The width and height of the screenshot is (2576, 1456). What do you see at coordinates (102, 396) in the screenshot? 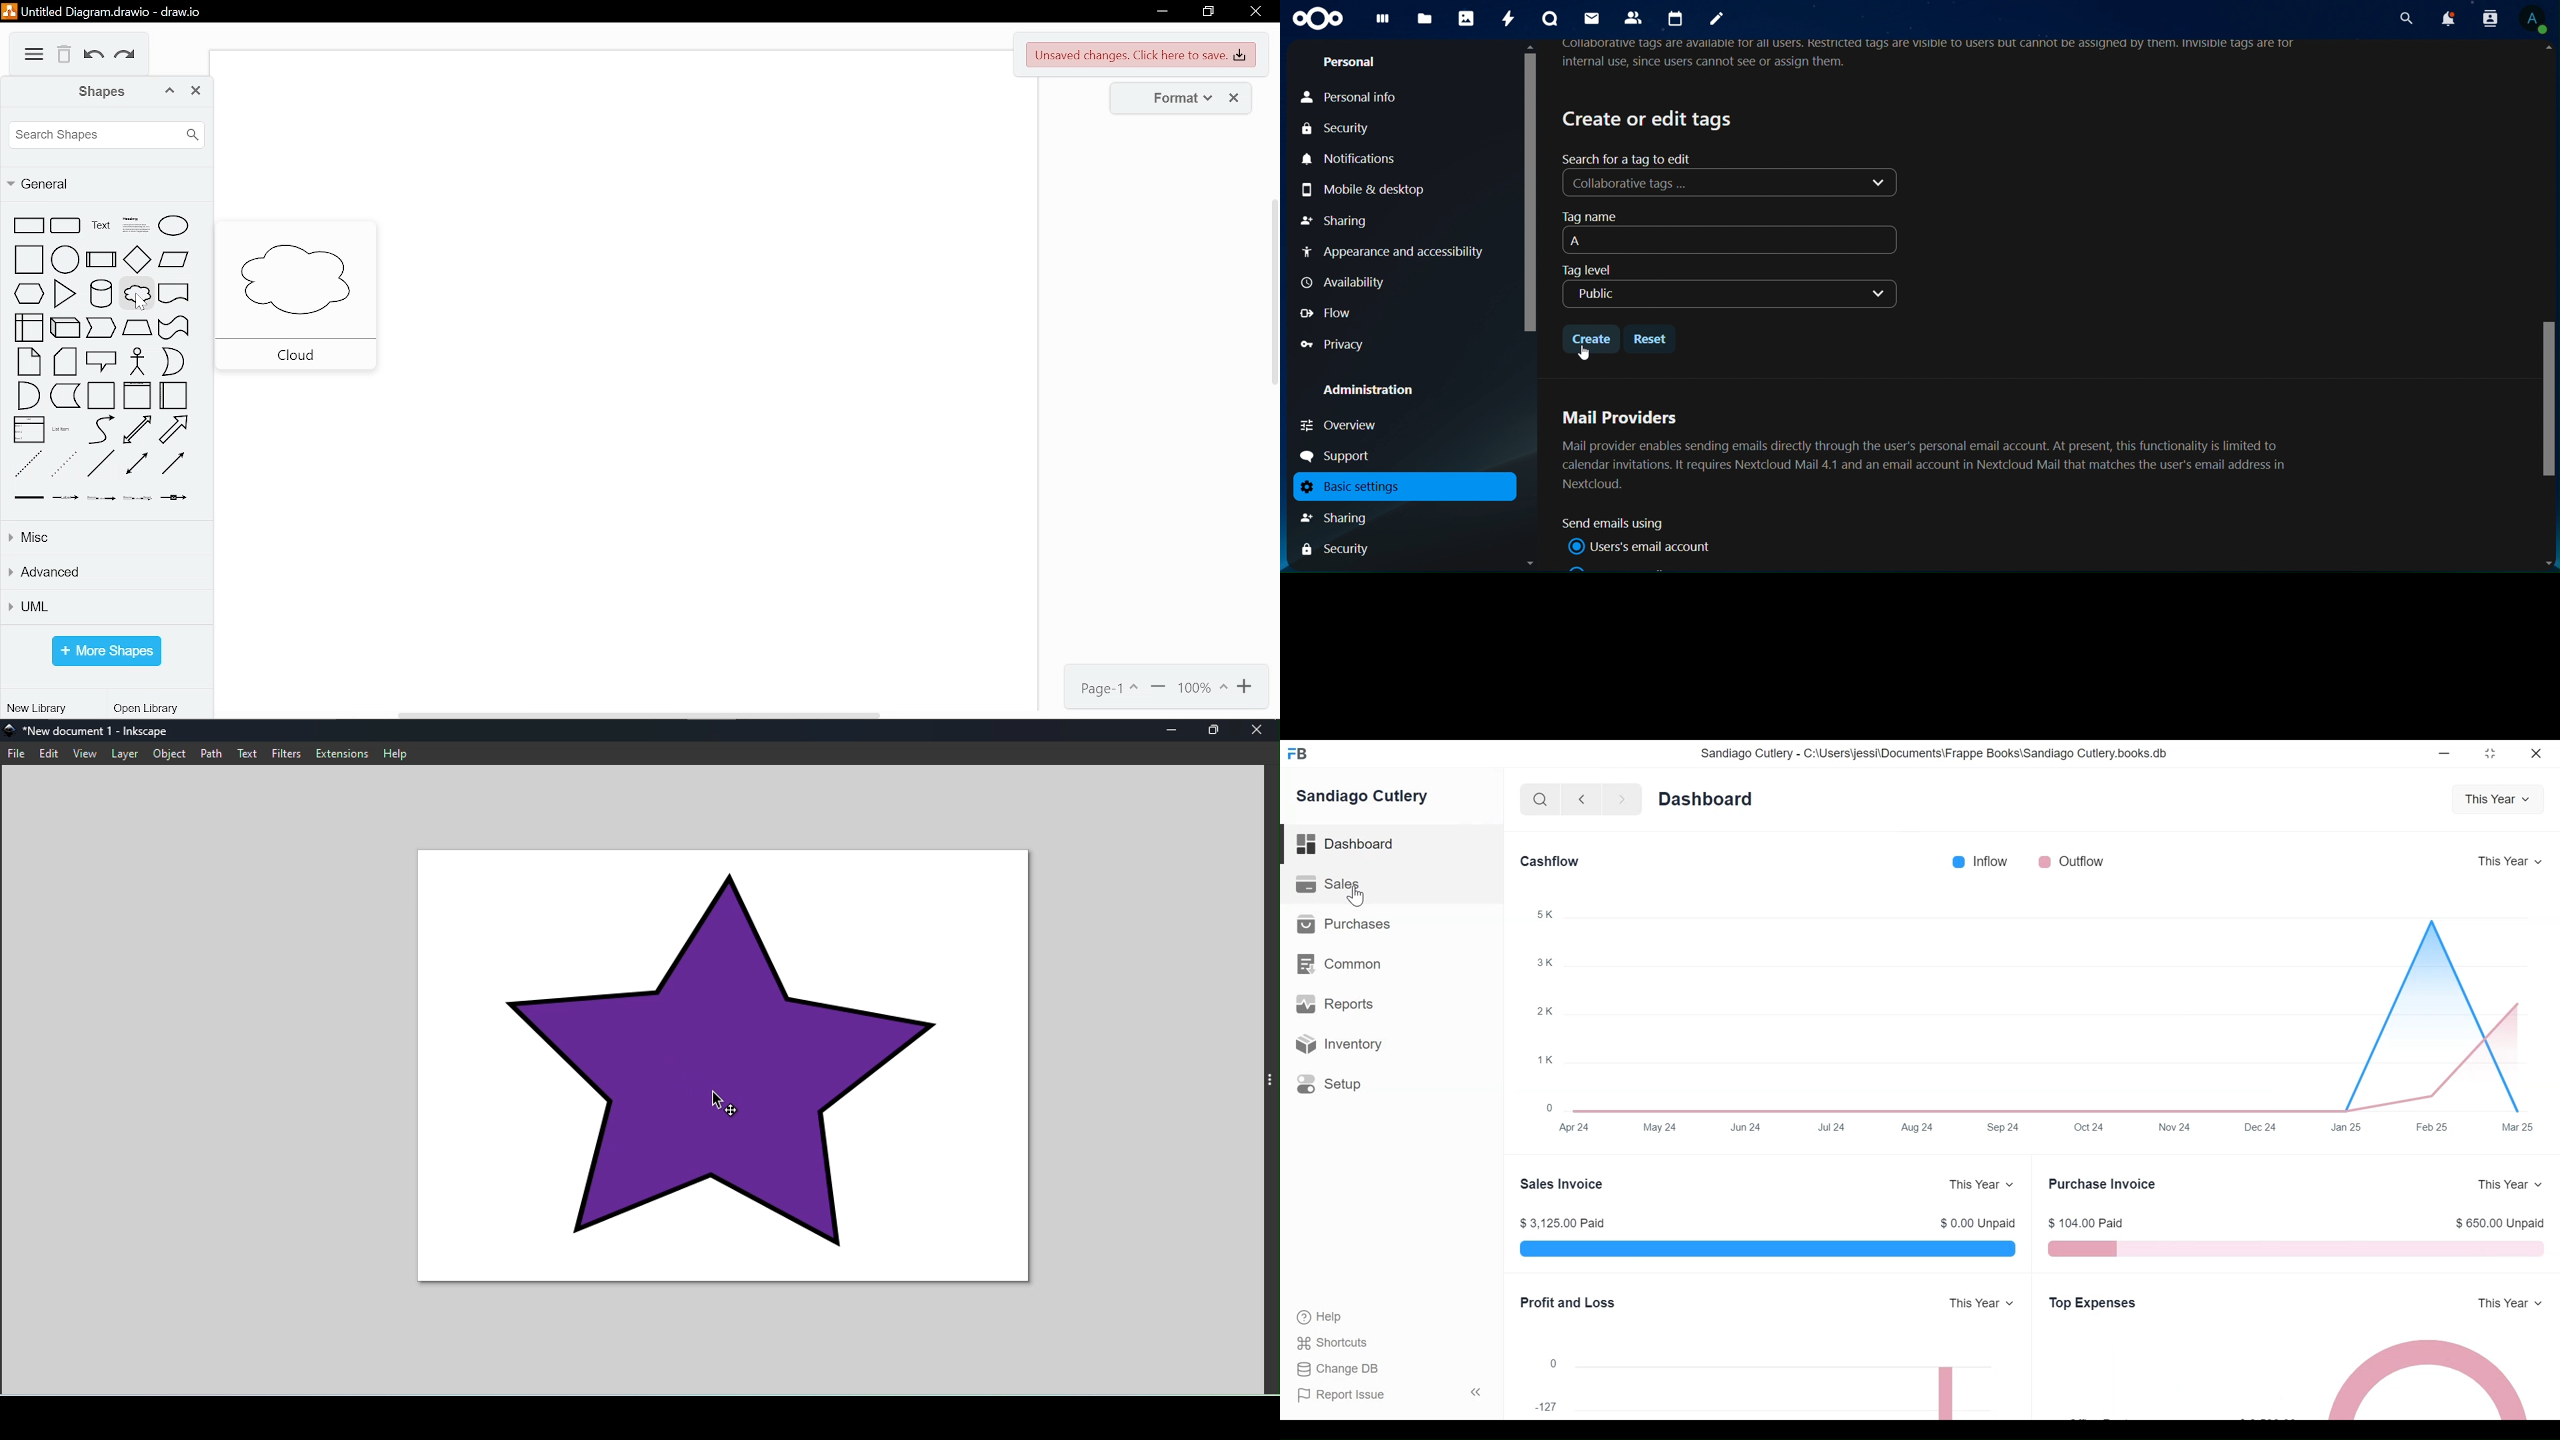
I see `container` at bounding box center [102, 396].